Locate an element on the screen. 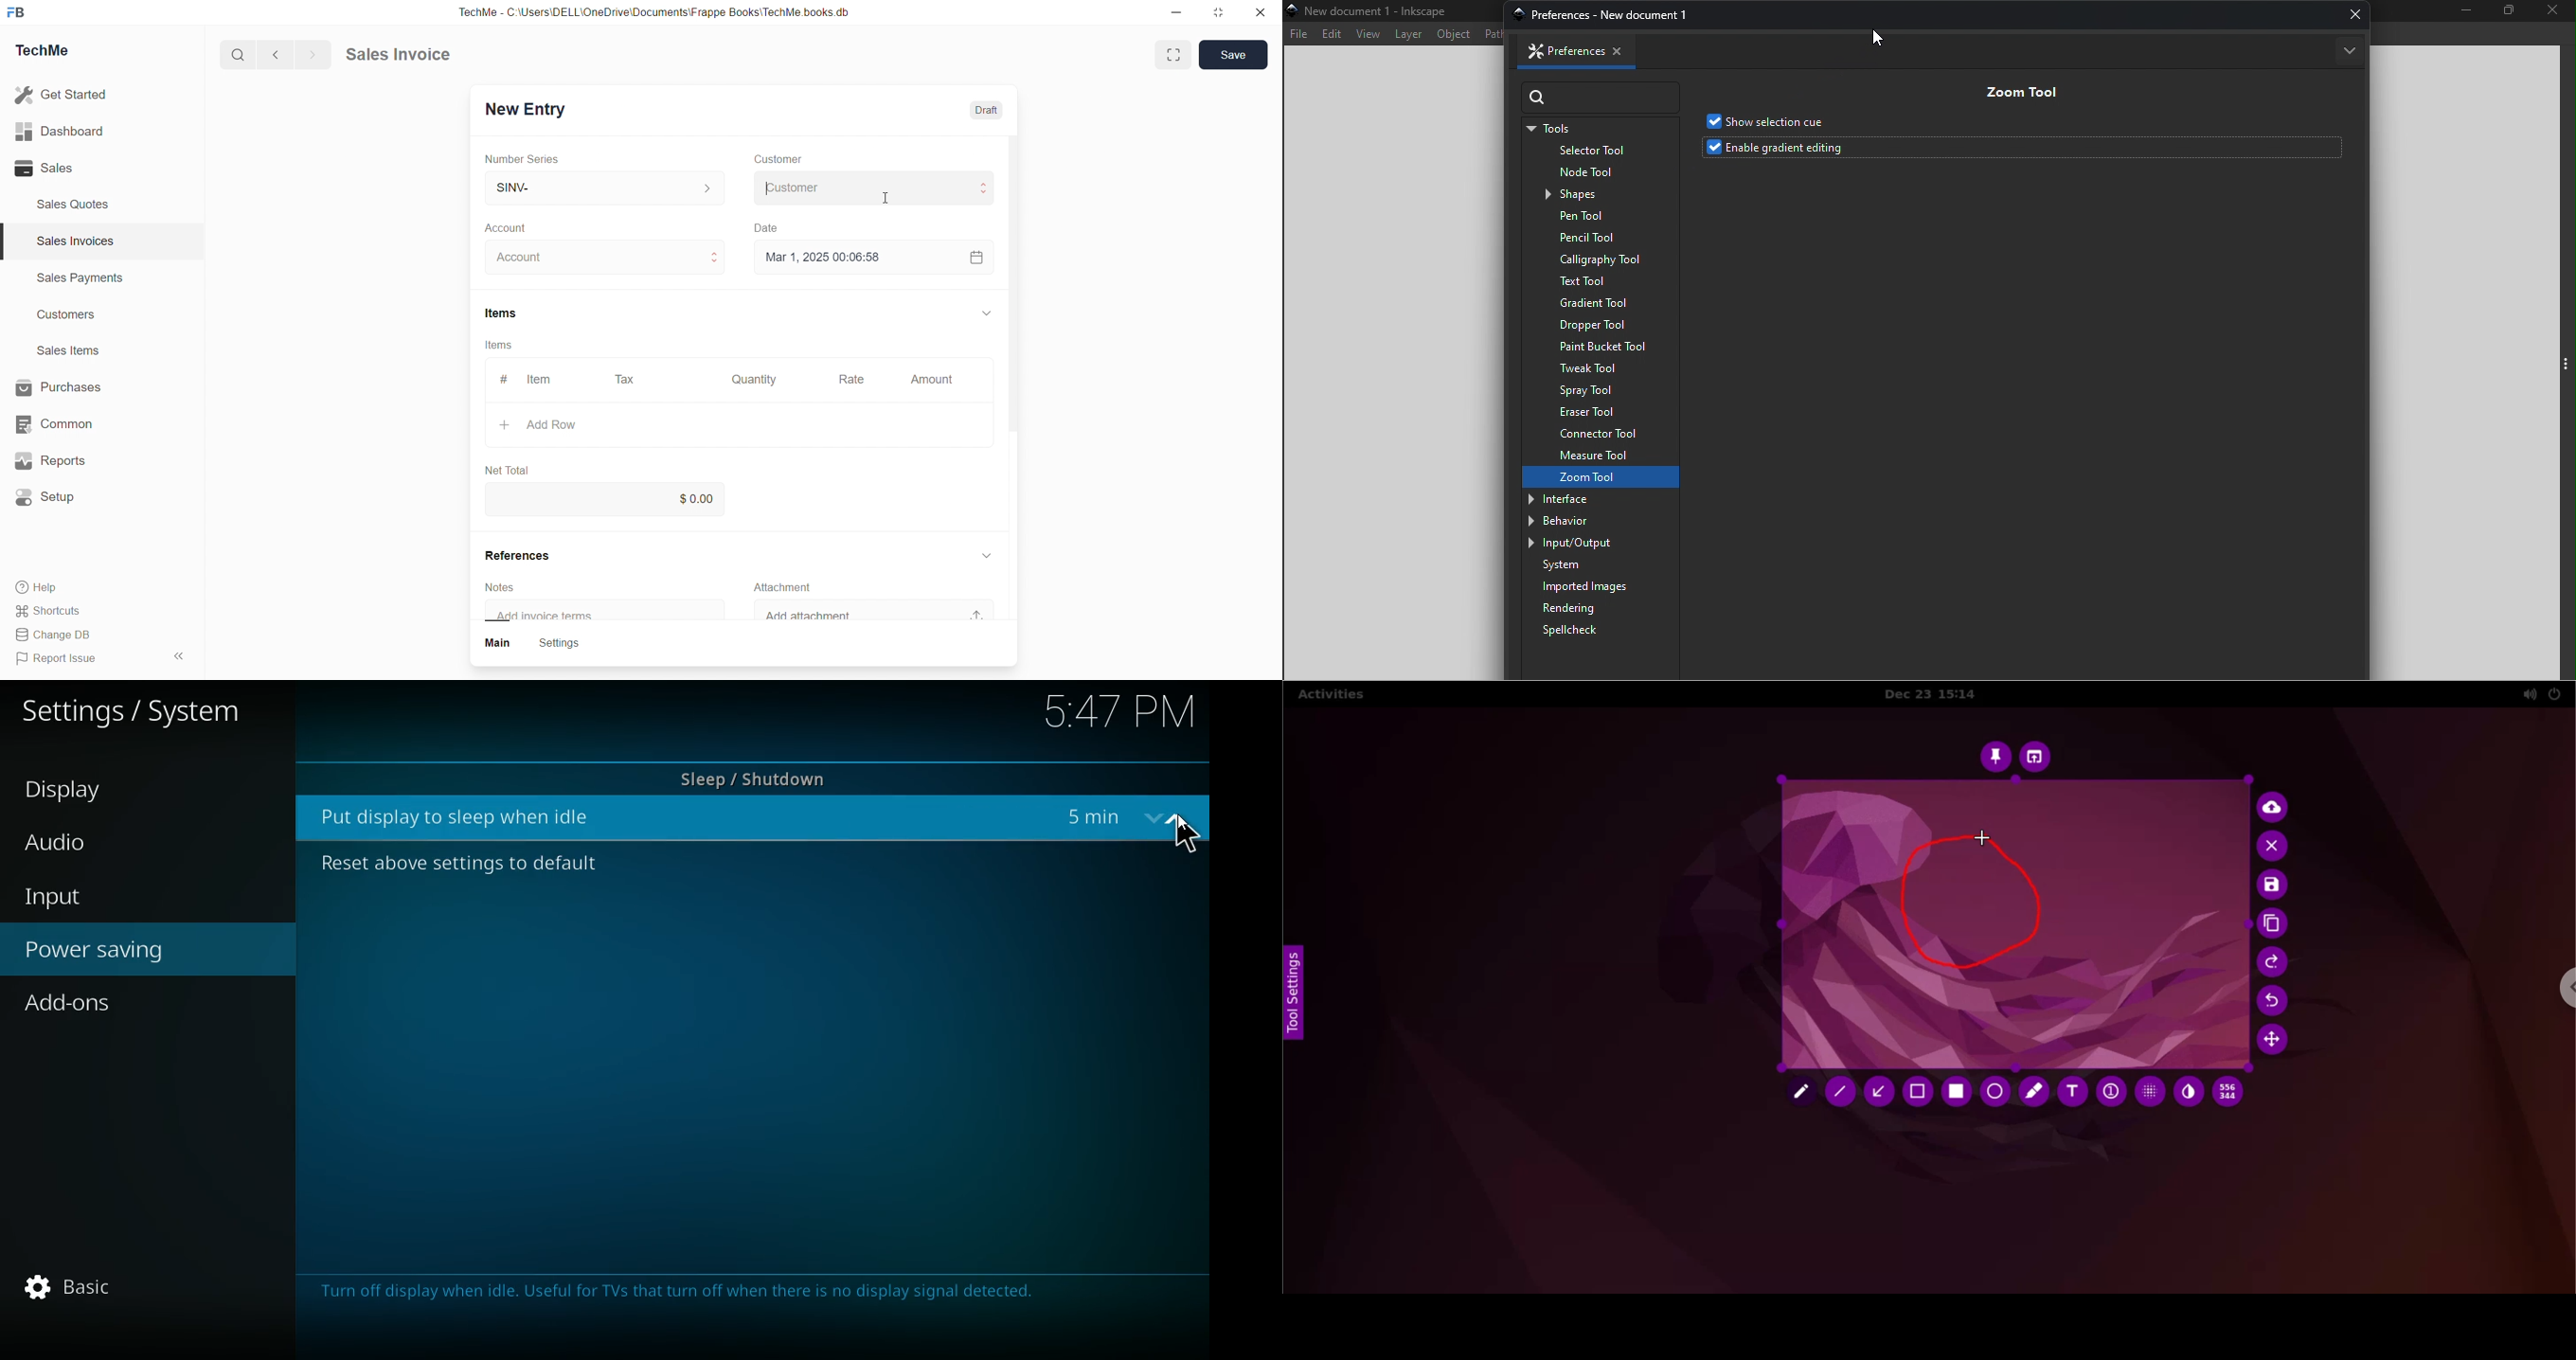 The image size is (2576, 1372). Items is located at coordinates (500, 345).